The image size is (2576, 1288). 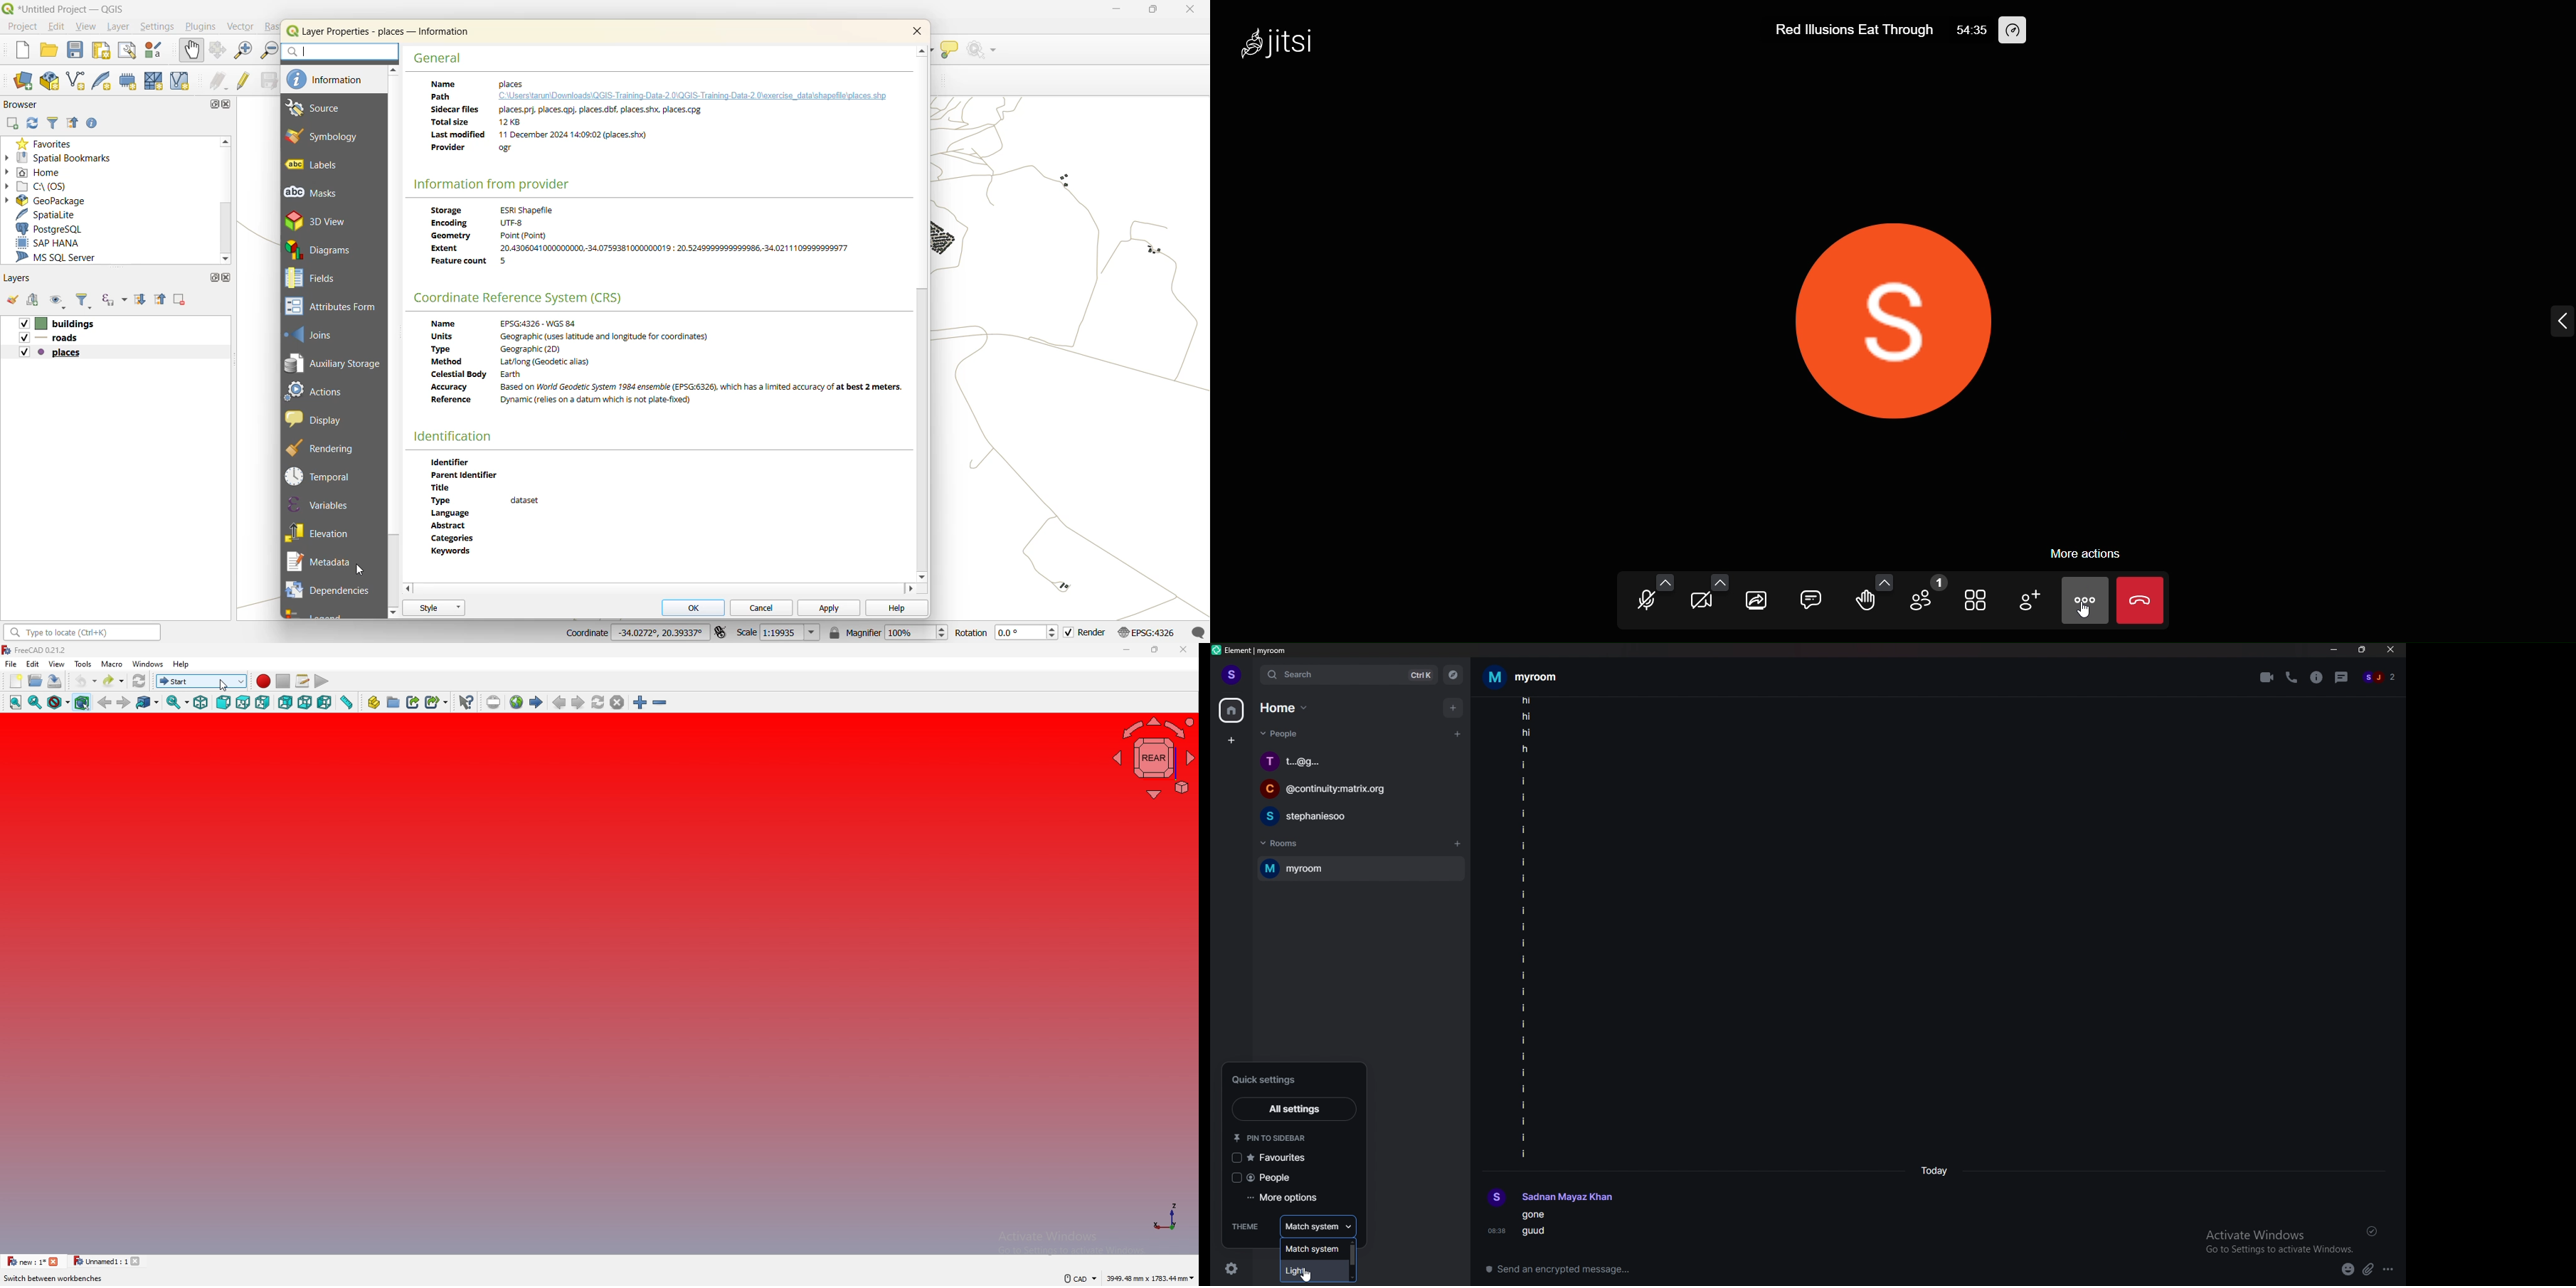 What do you see at coordinates (26, 81) in the screenshot?
I see `open data source manager` at bounding box center [26, 81].